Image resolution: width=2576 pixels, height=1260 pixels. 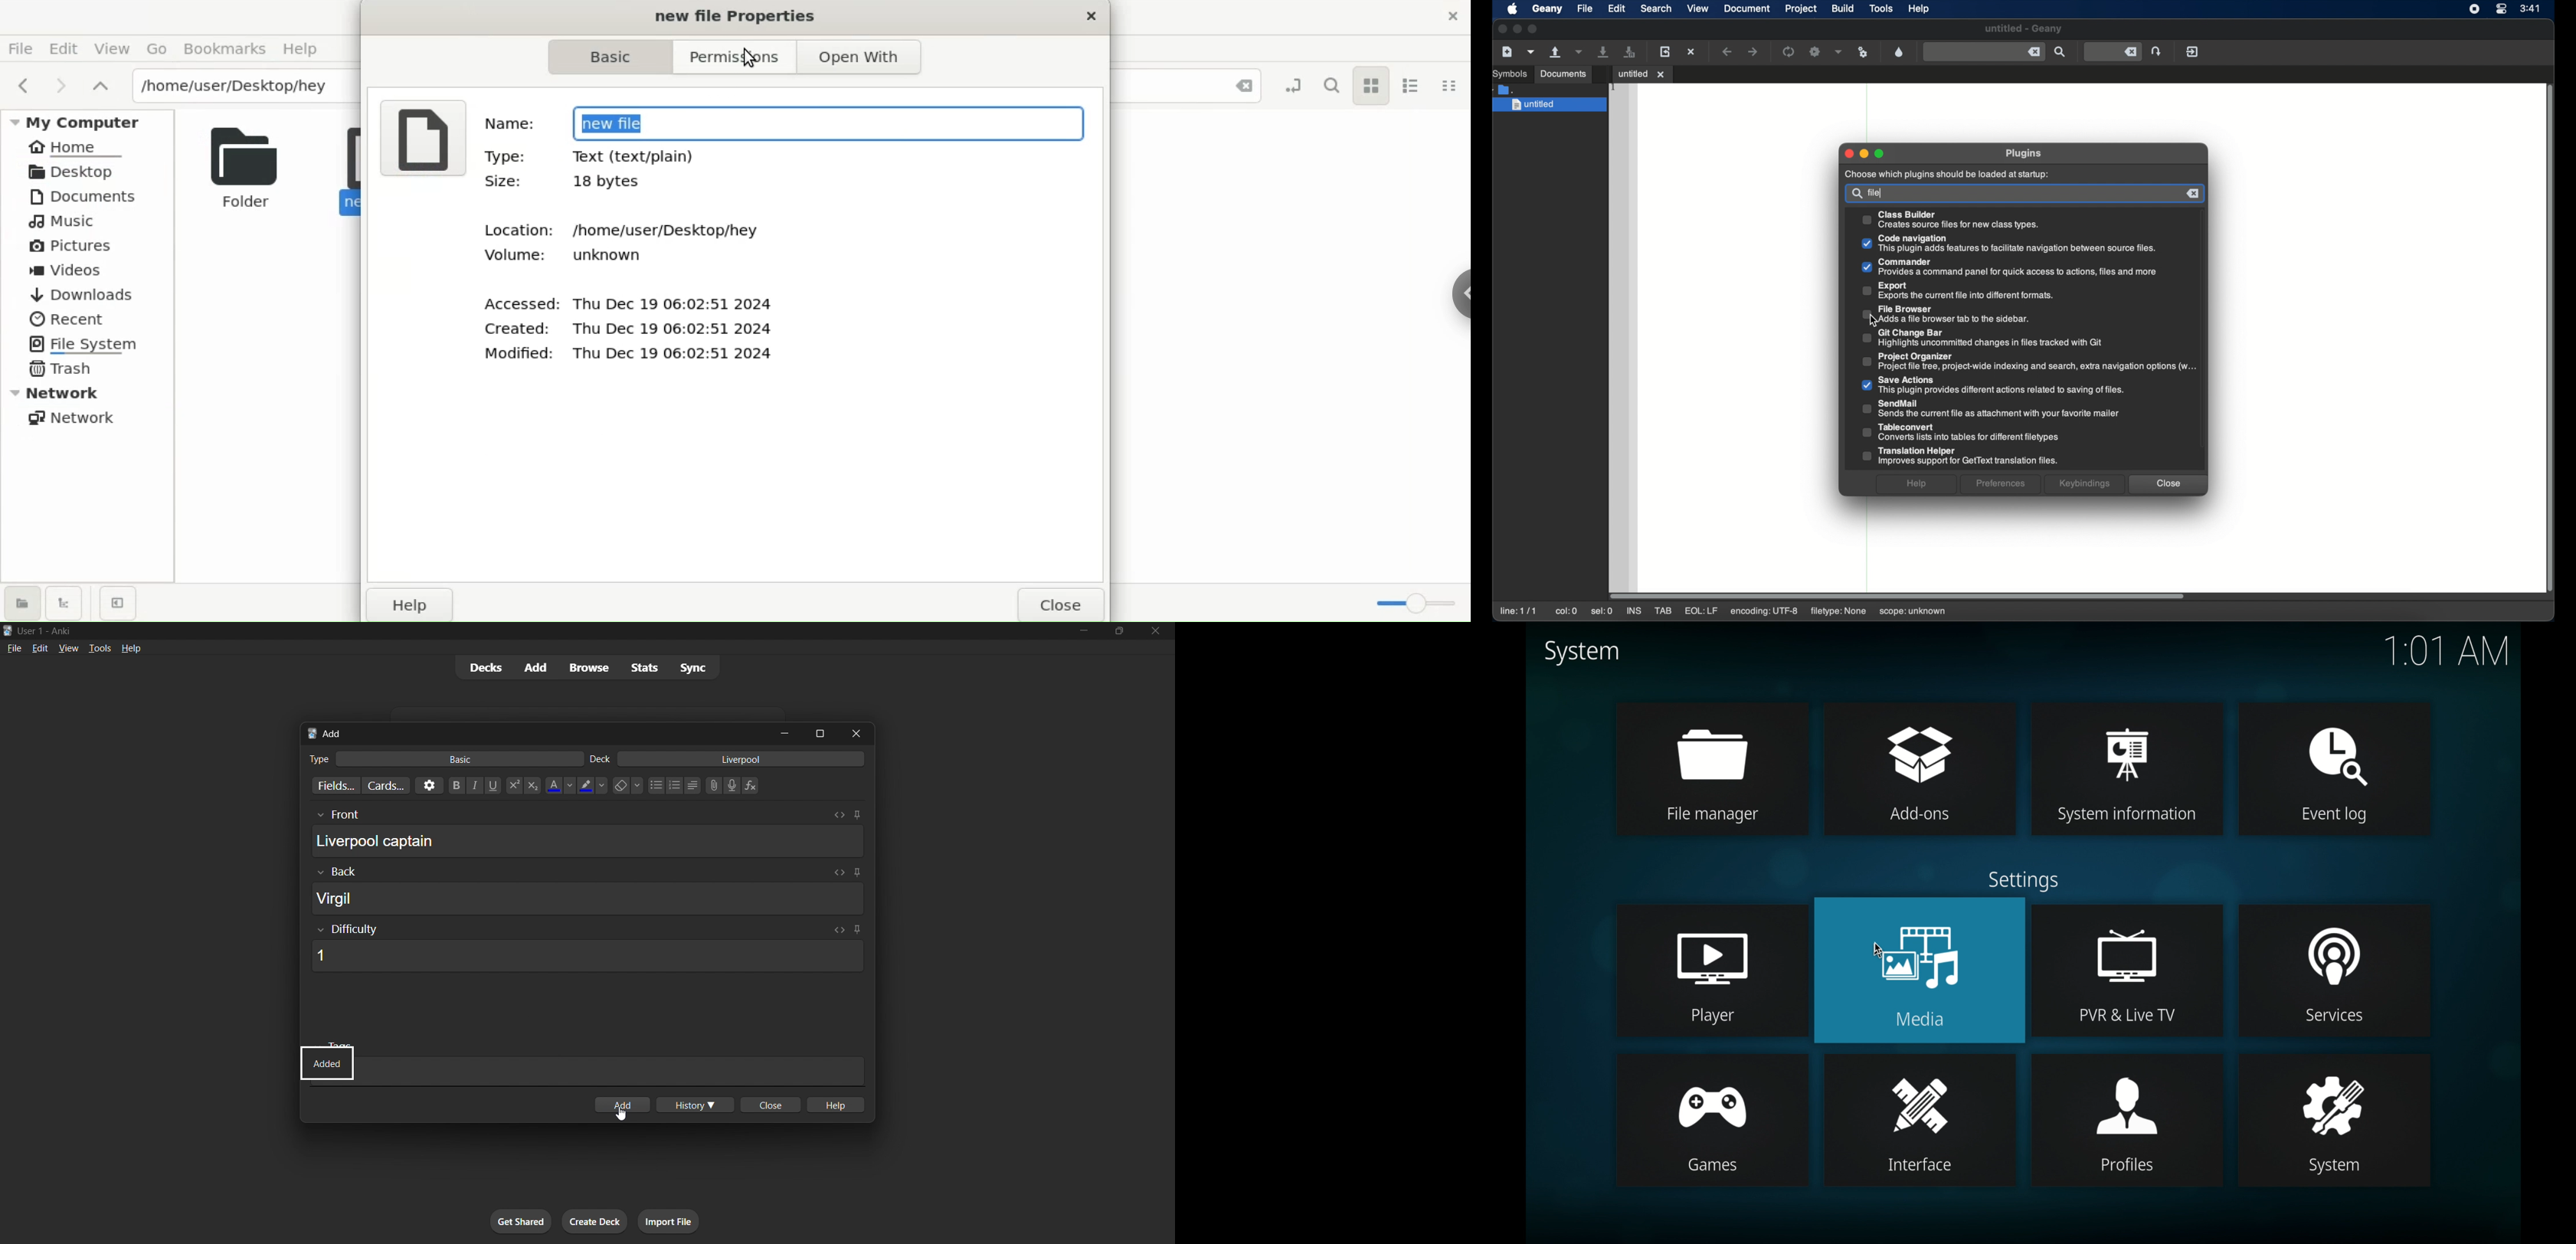 What do you see at coordinates (834, 1104) in the screenshot?
I see `help` at bounding box center [834, 1104].